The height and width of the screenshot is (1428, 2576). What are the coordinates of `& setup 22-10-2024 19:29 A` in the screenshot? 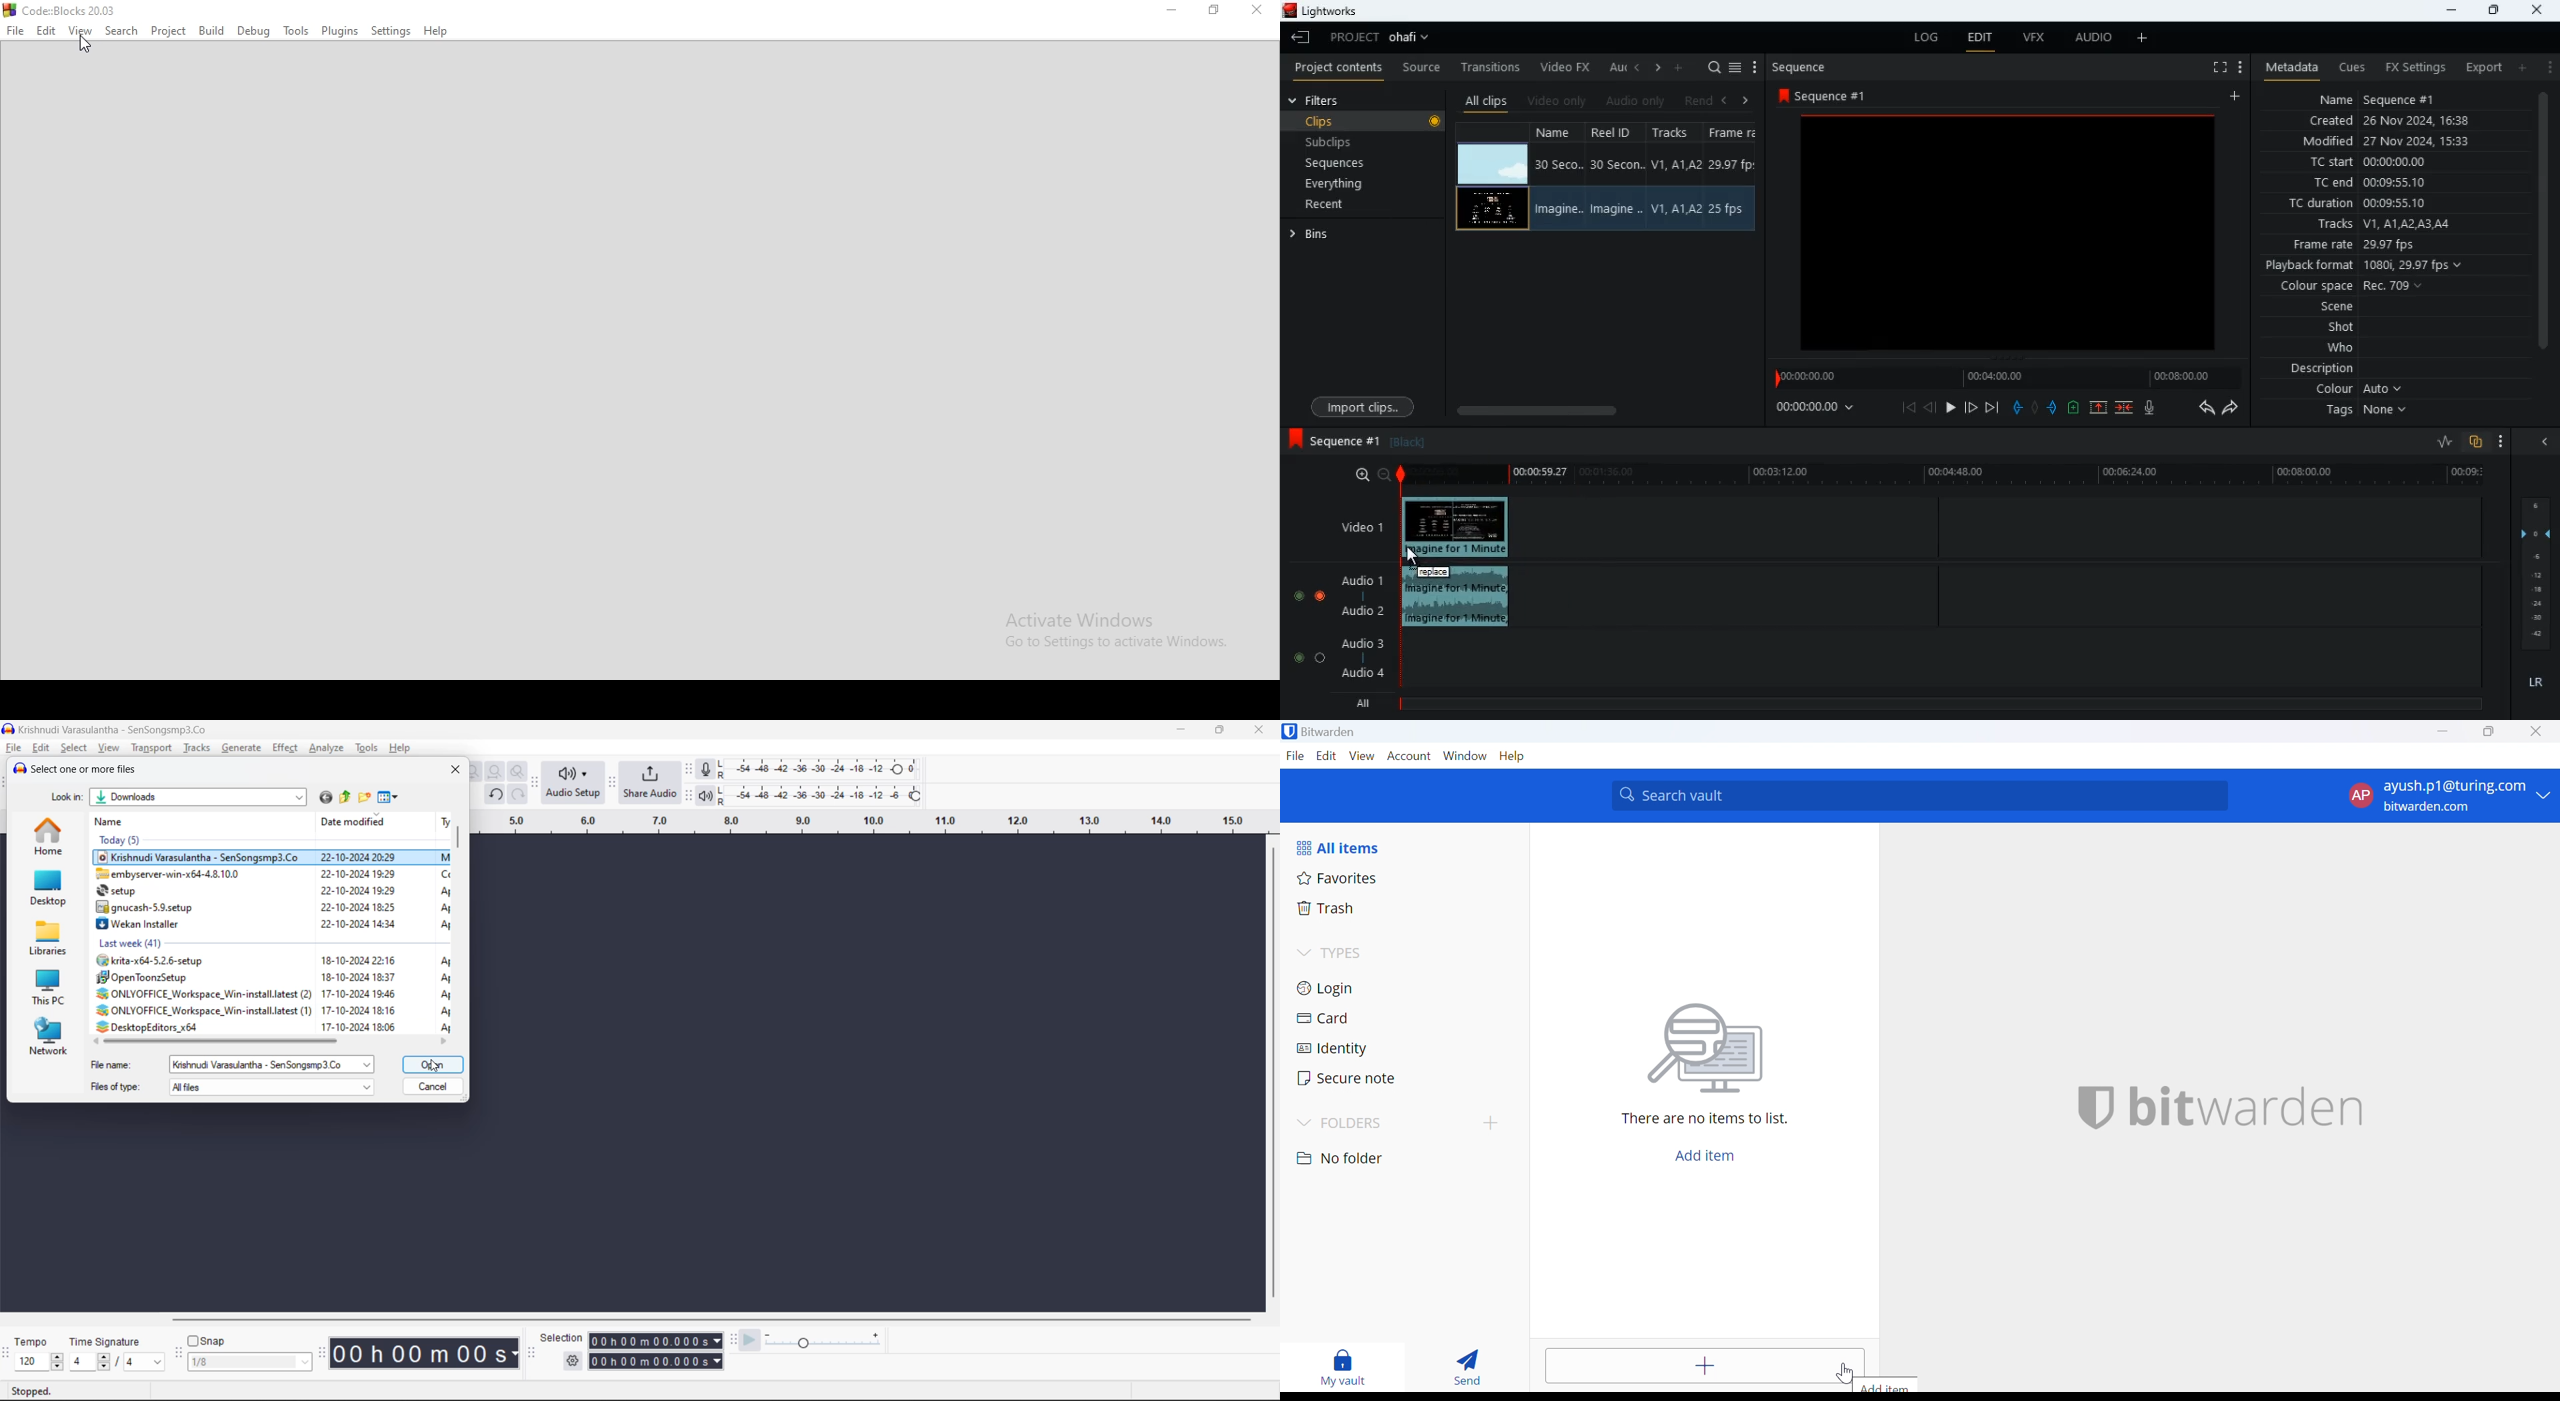 It's located at (271, 889).